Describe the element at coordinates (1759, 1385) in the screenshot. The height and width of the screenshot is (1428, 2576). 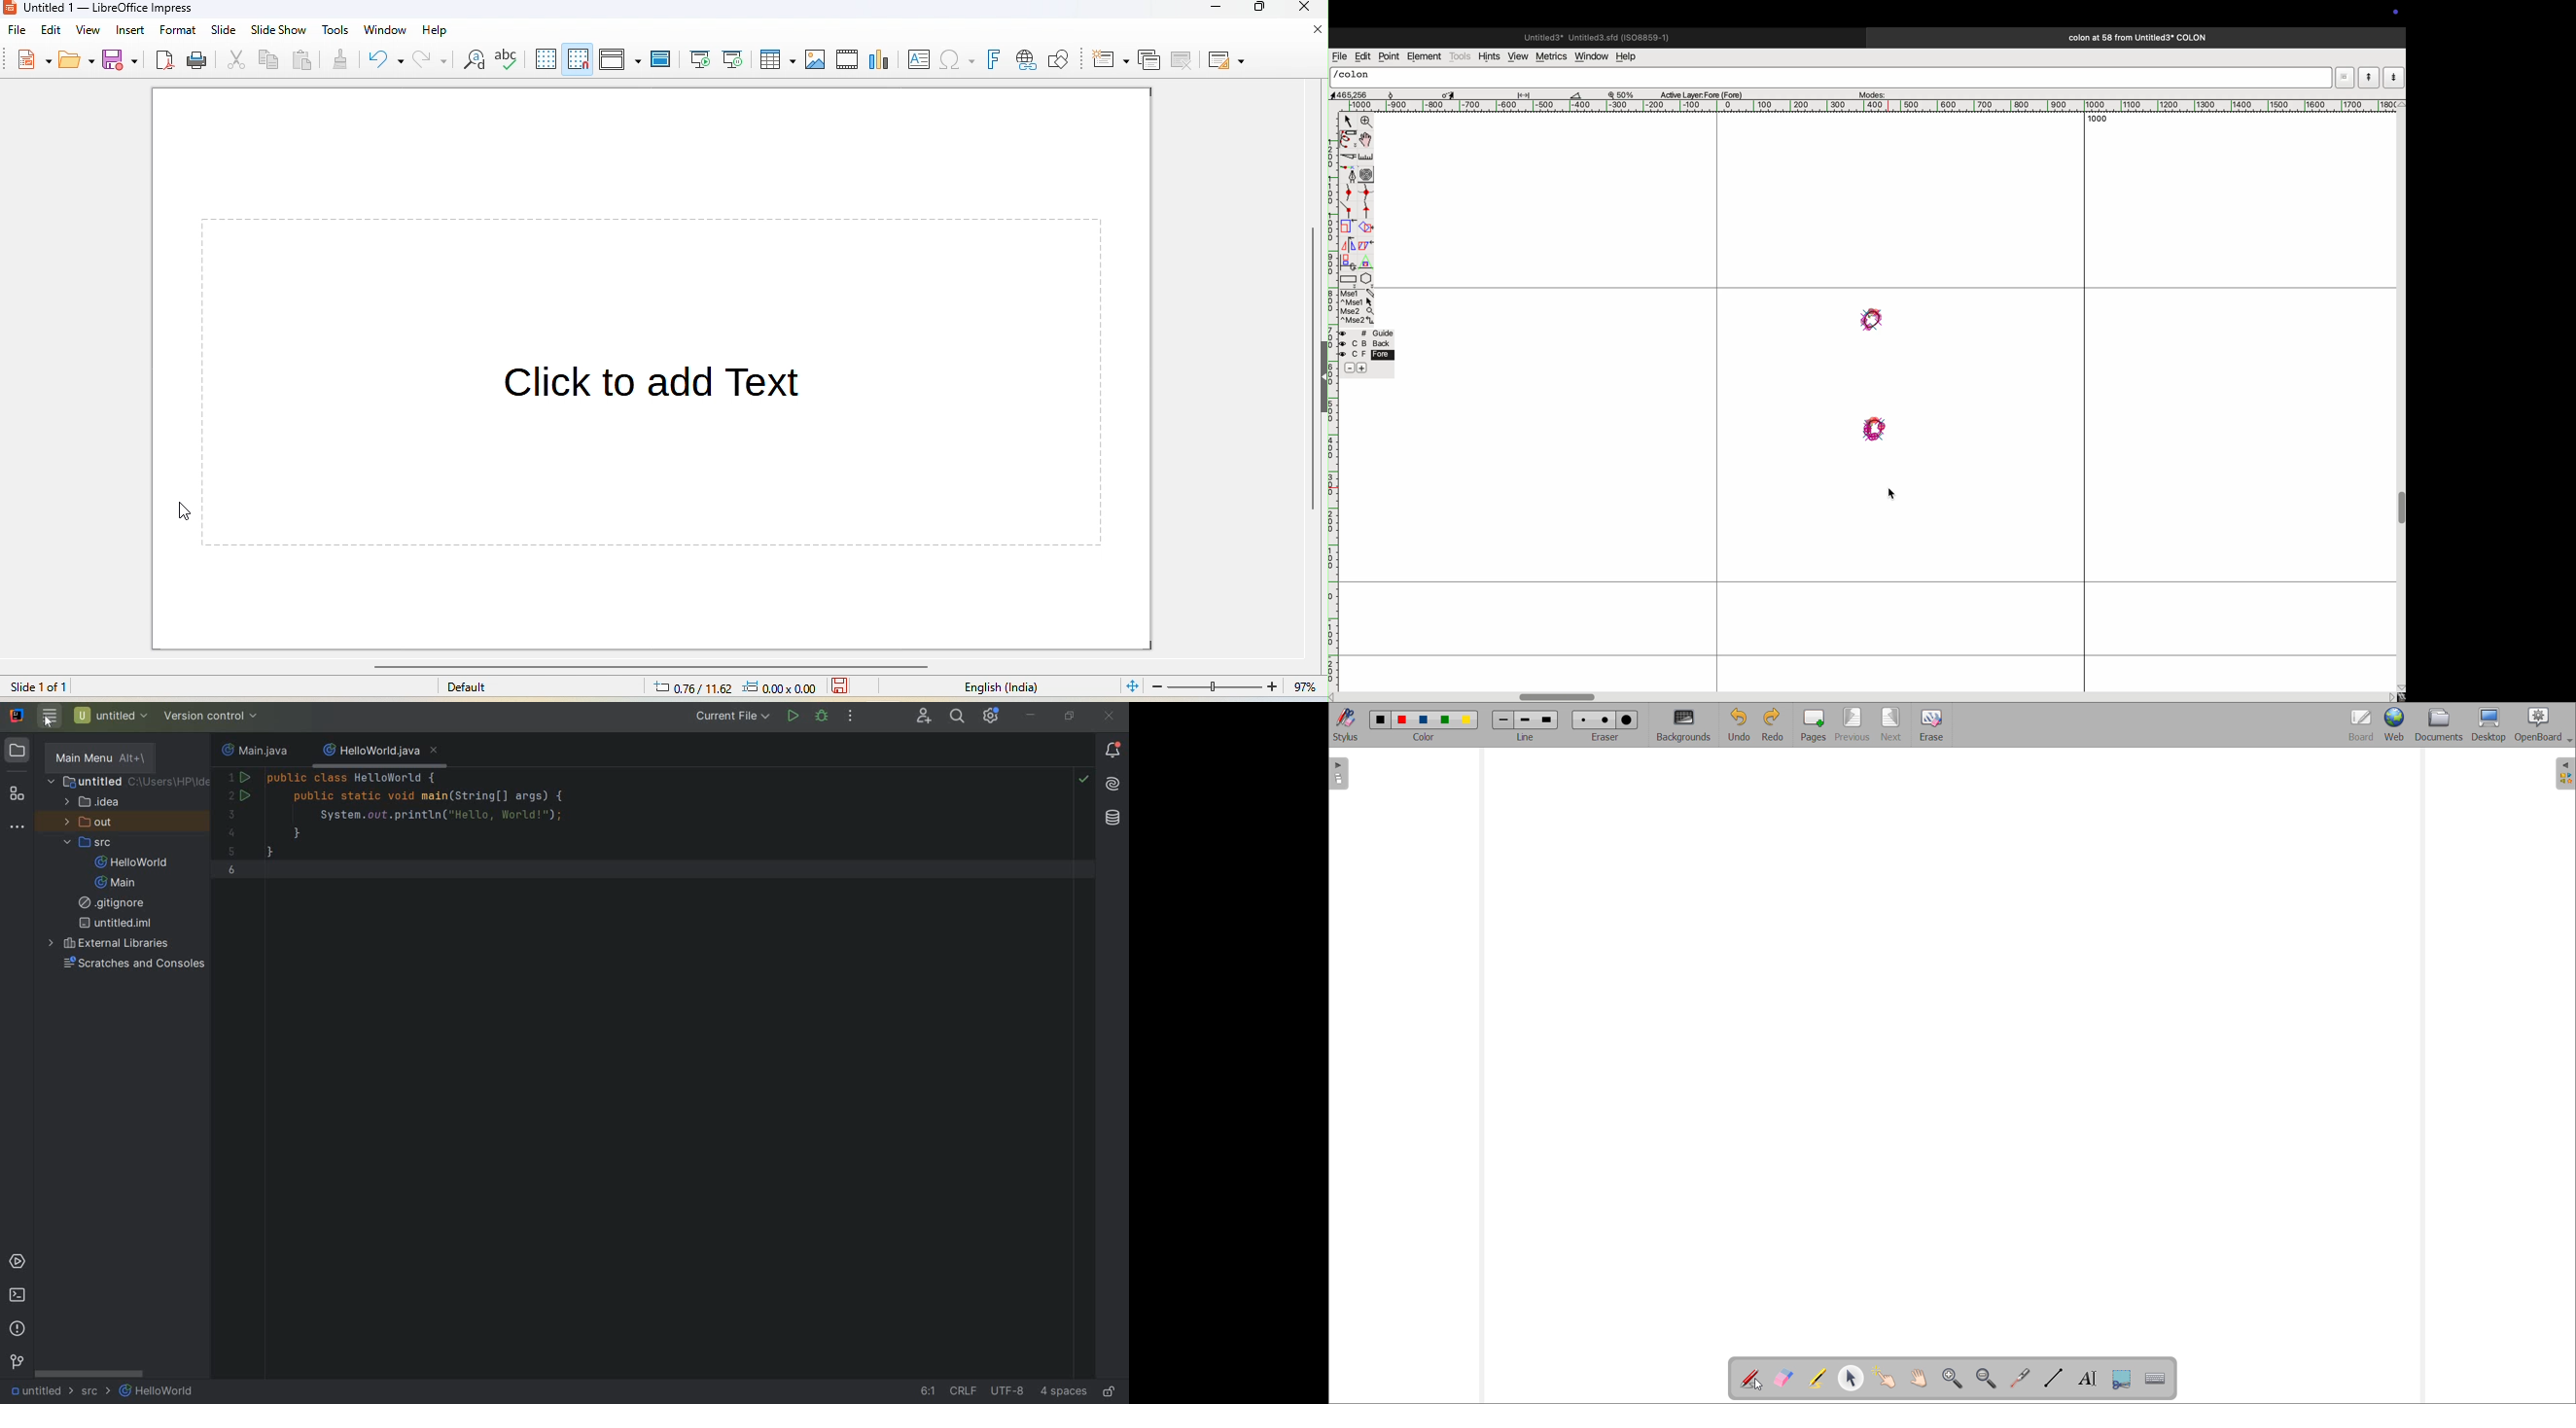
I see `cursor` at that location.